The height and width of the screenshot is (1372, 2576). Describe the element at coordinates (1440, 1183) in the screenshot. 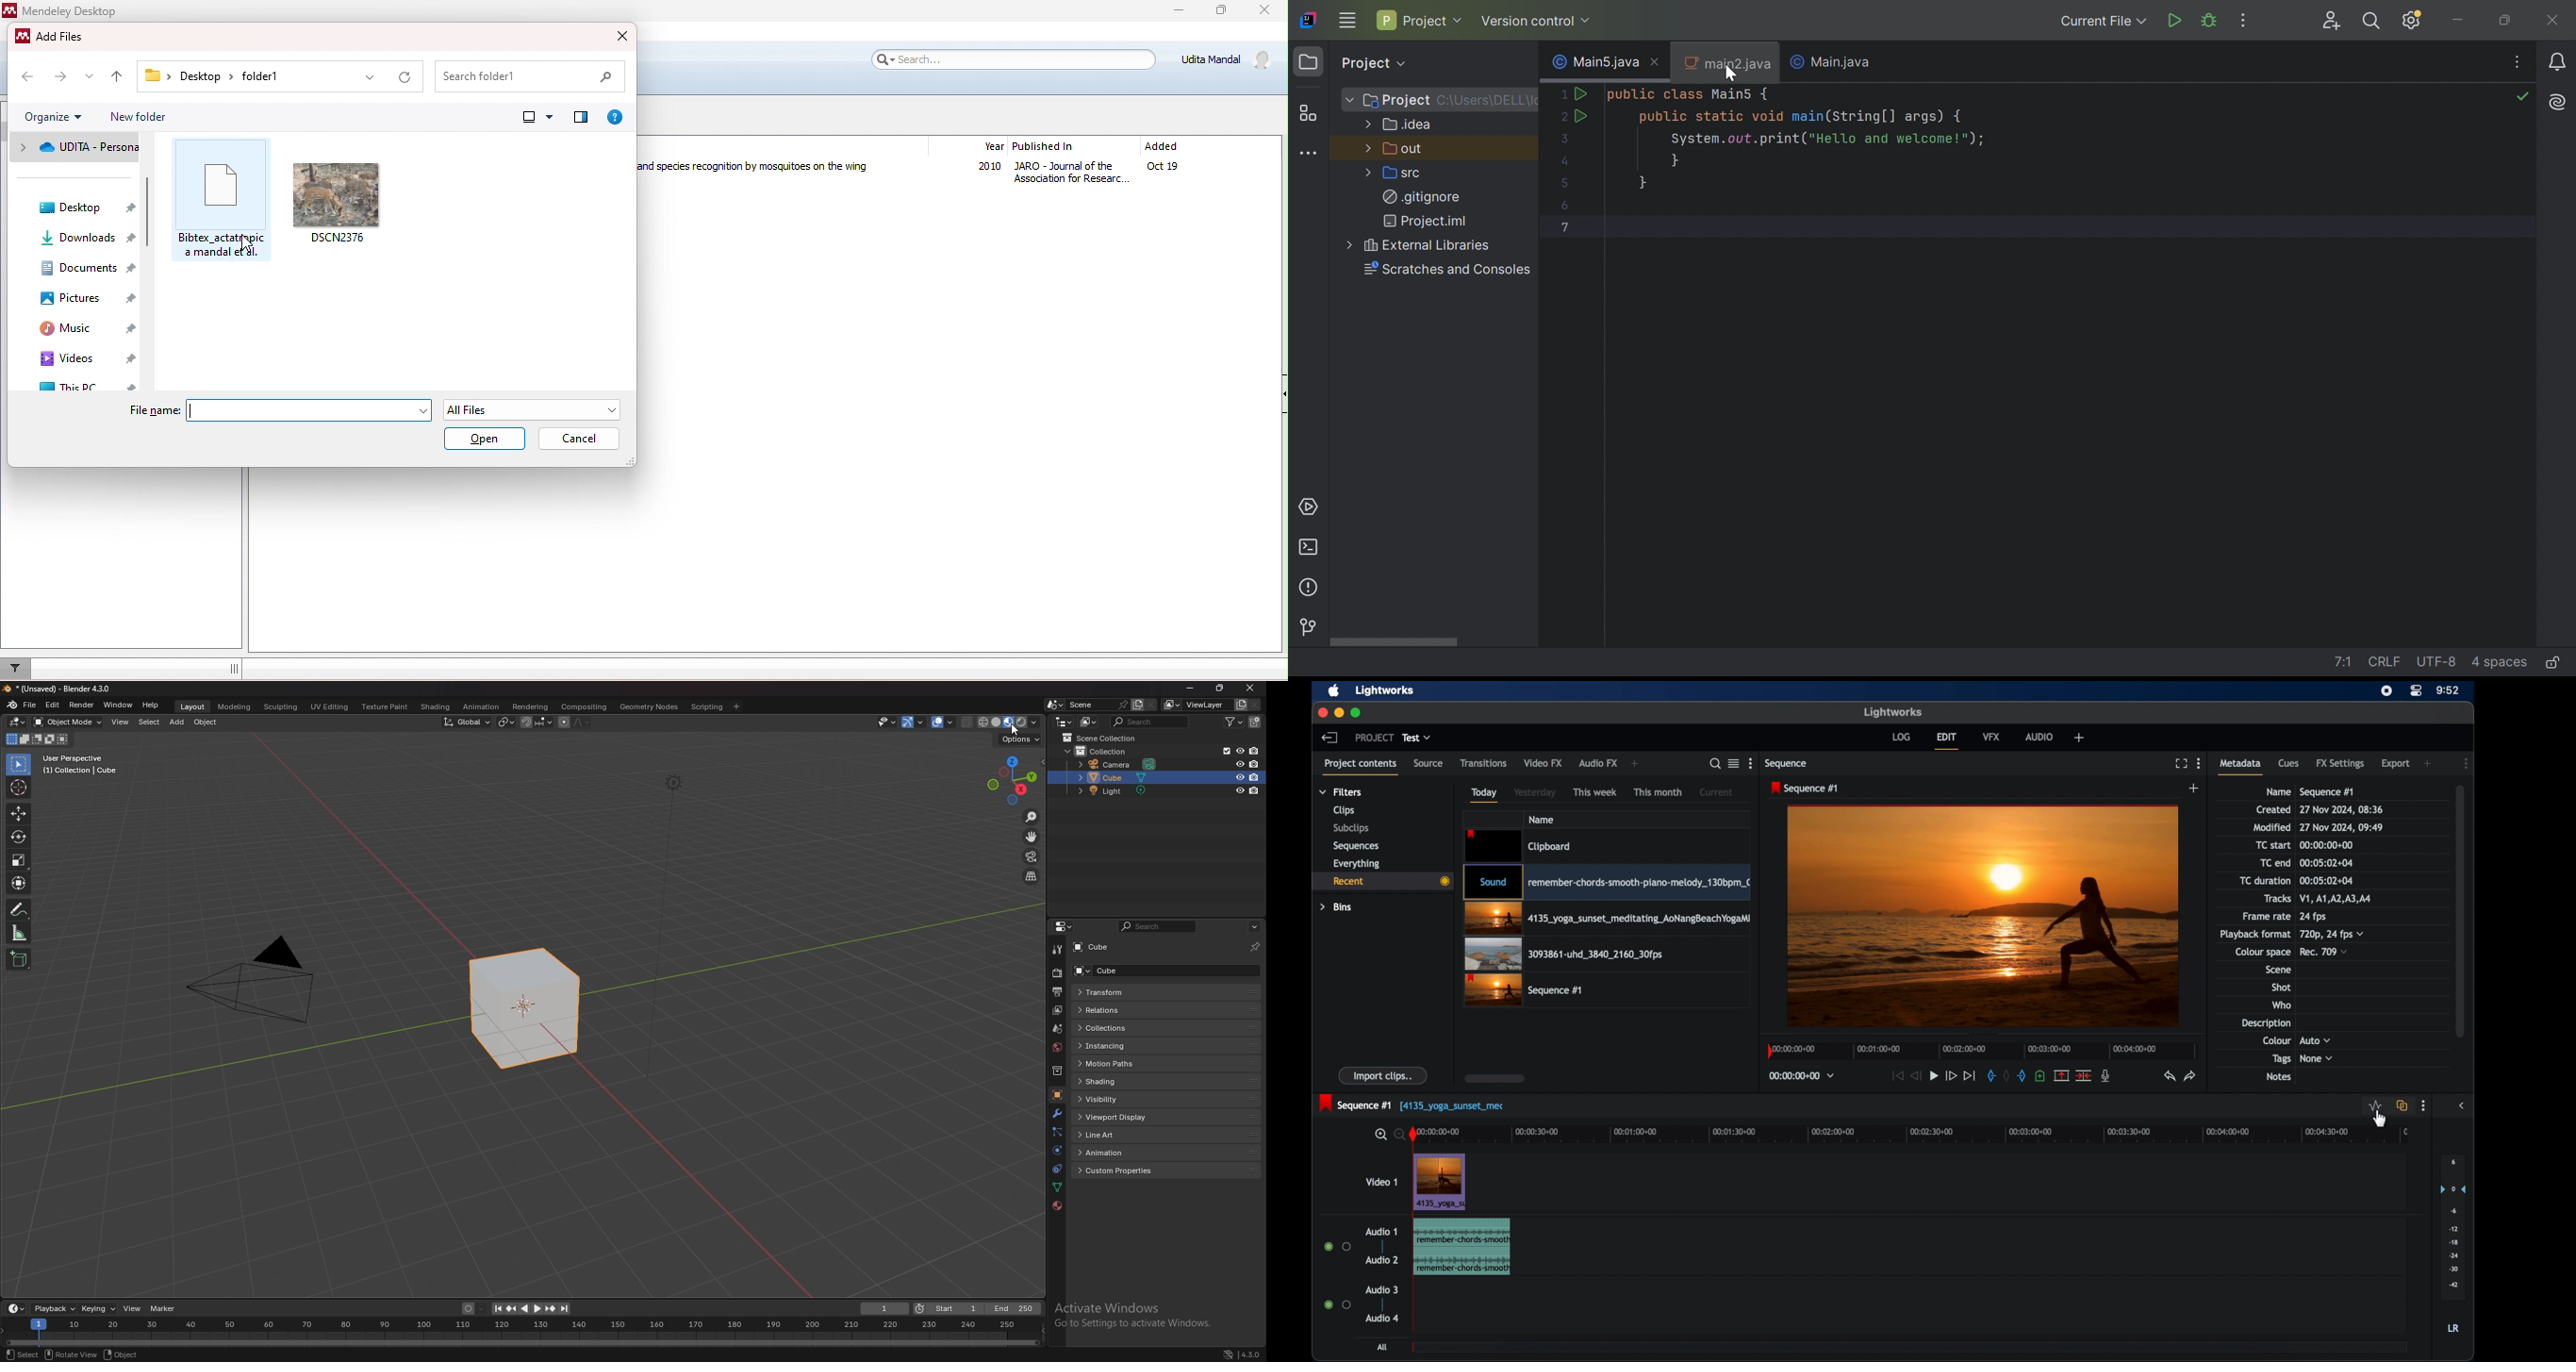

I see `video clip` at that location.